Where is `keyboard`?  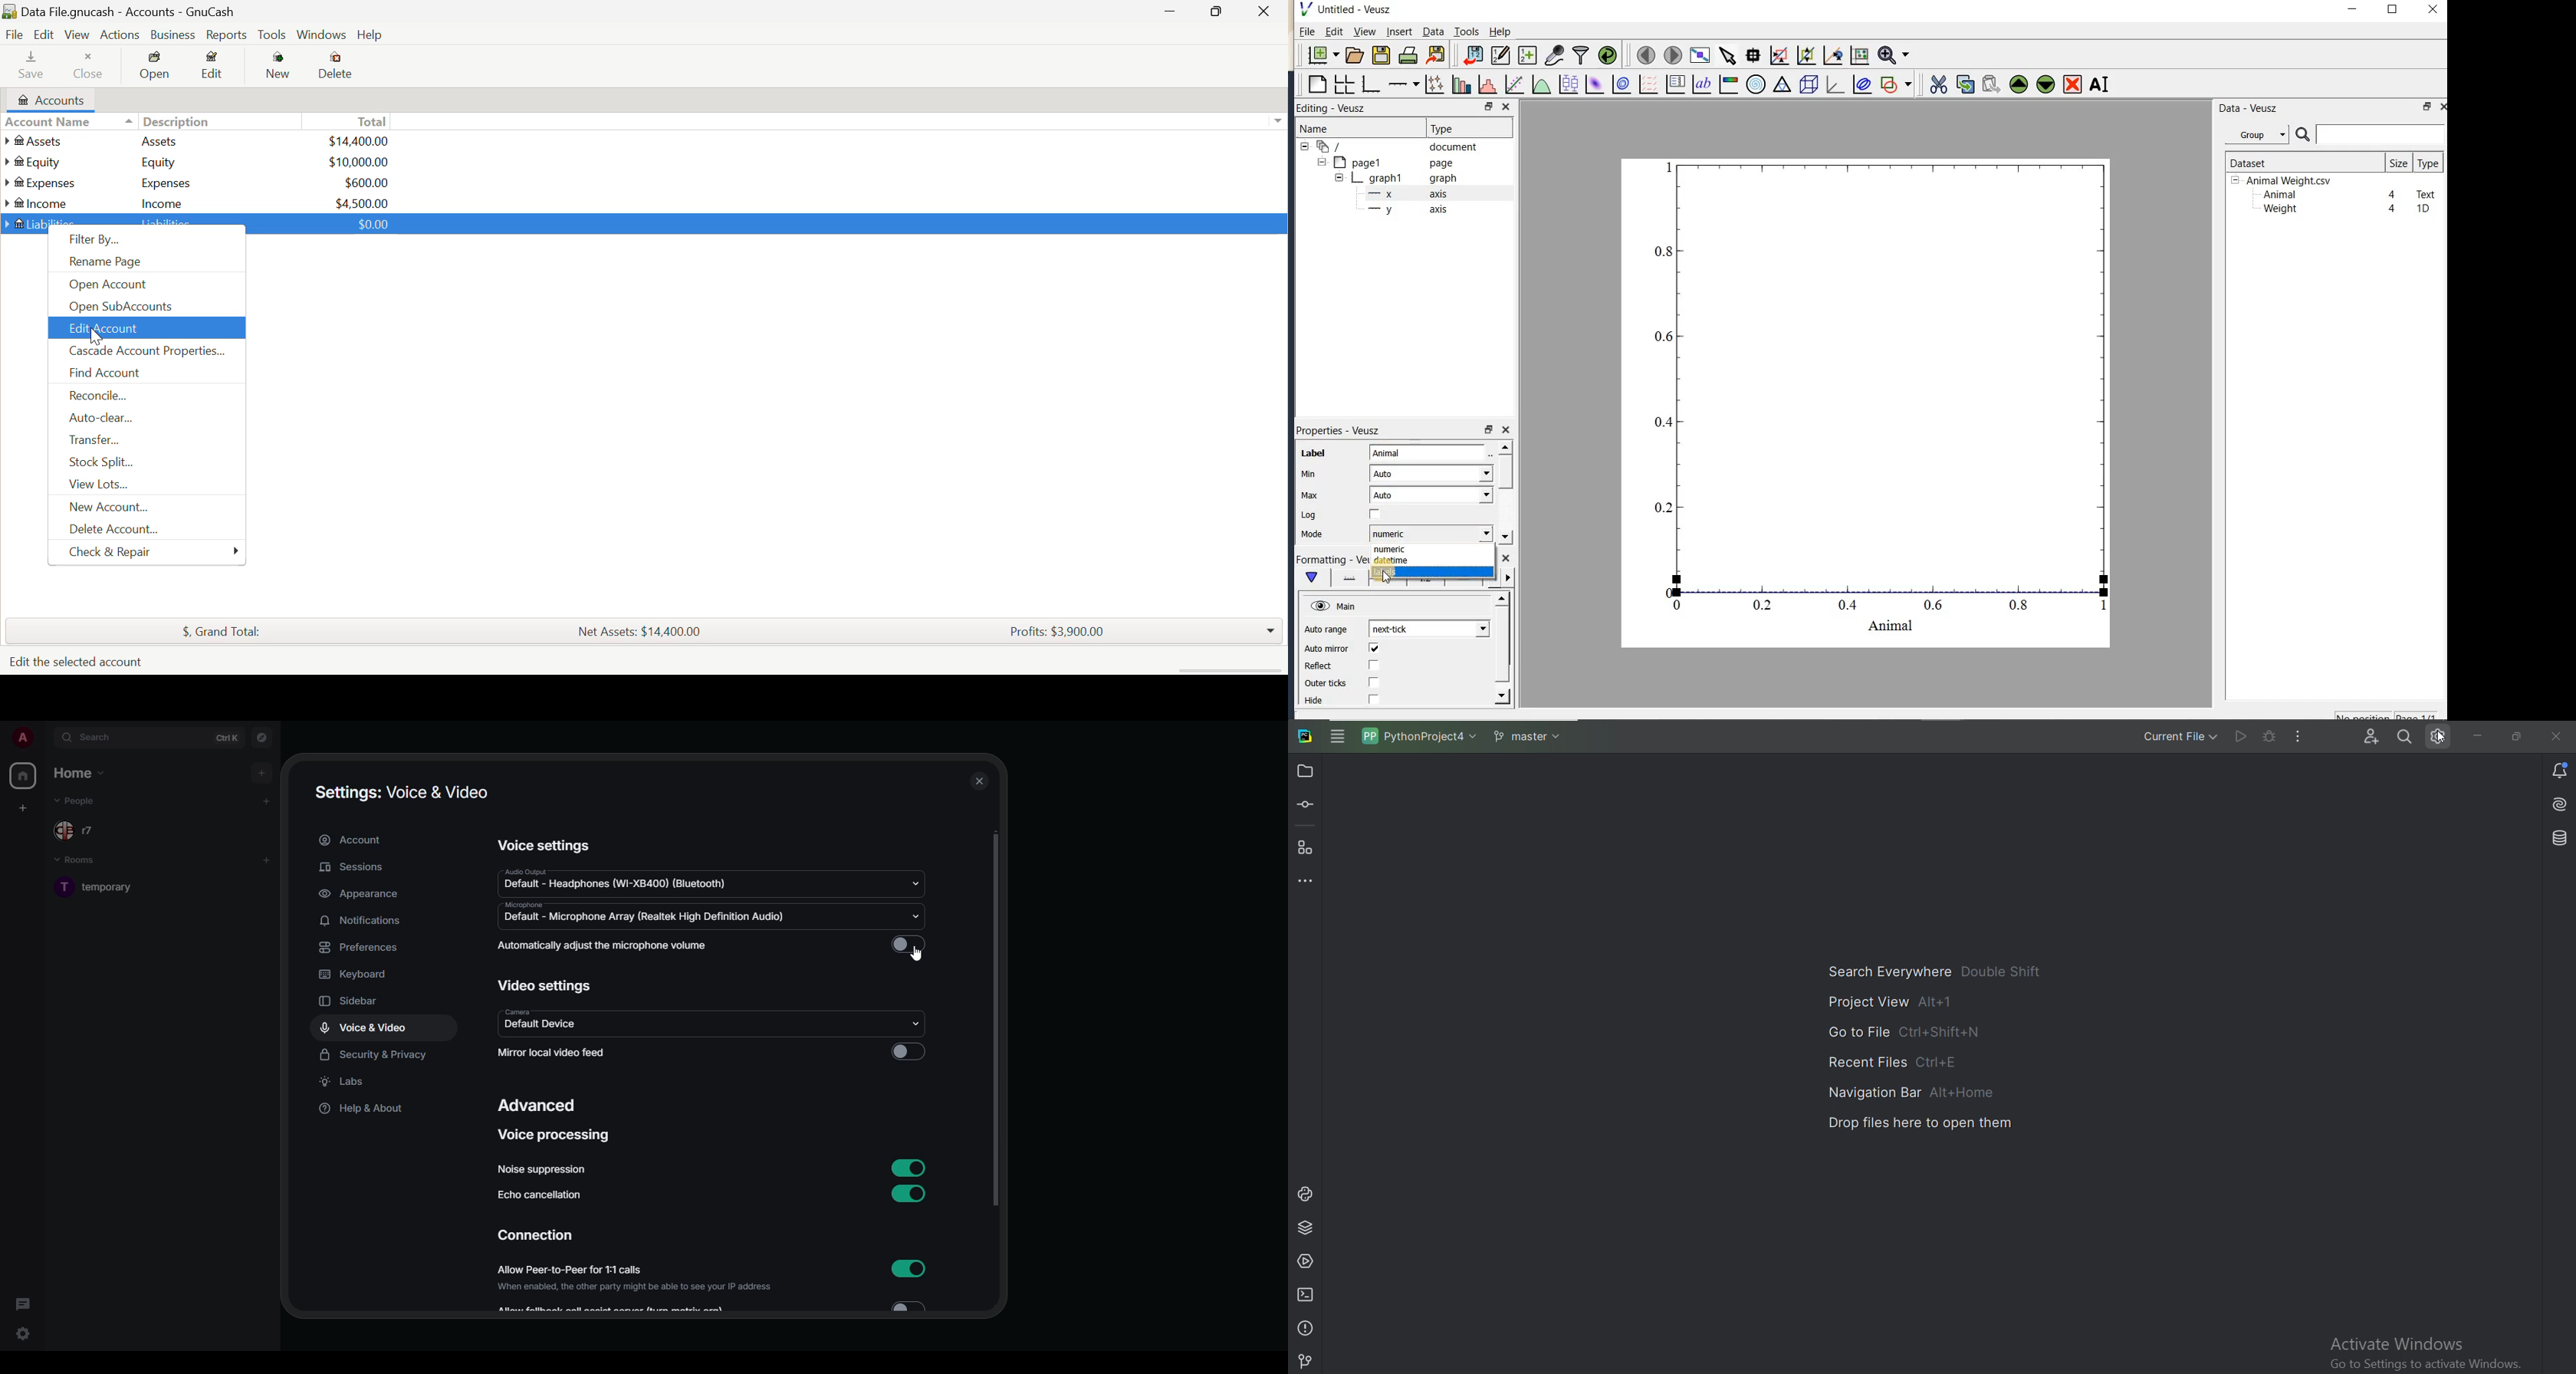 keyboard is located at coordinates (356, 975).